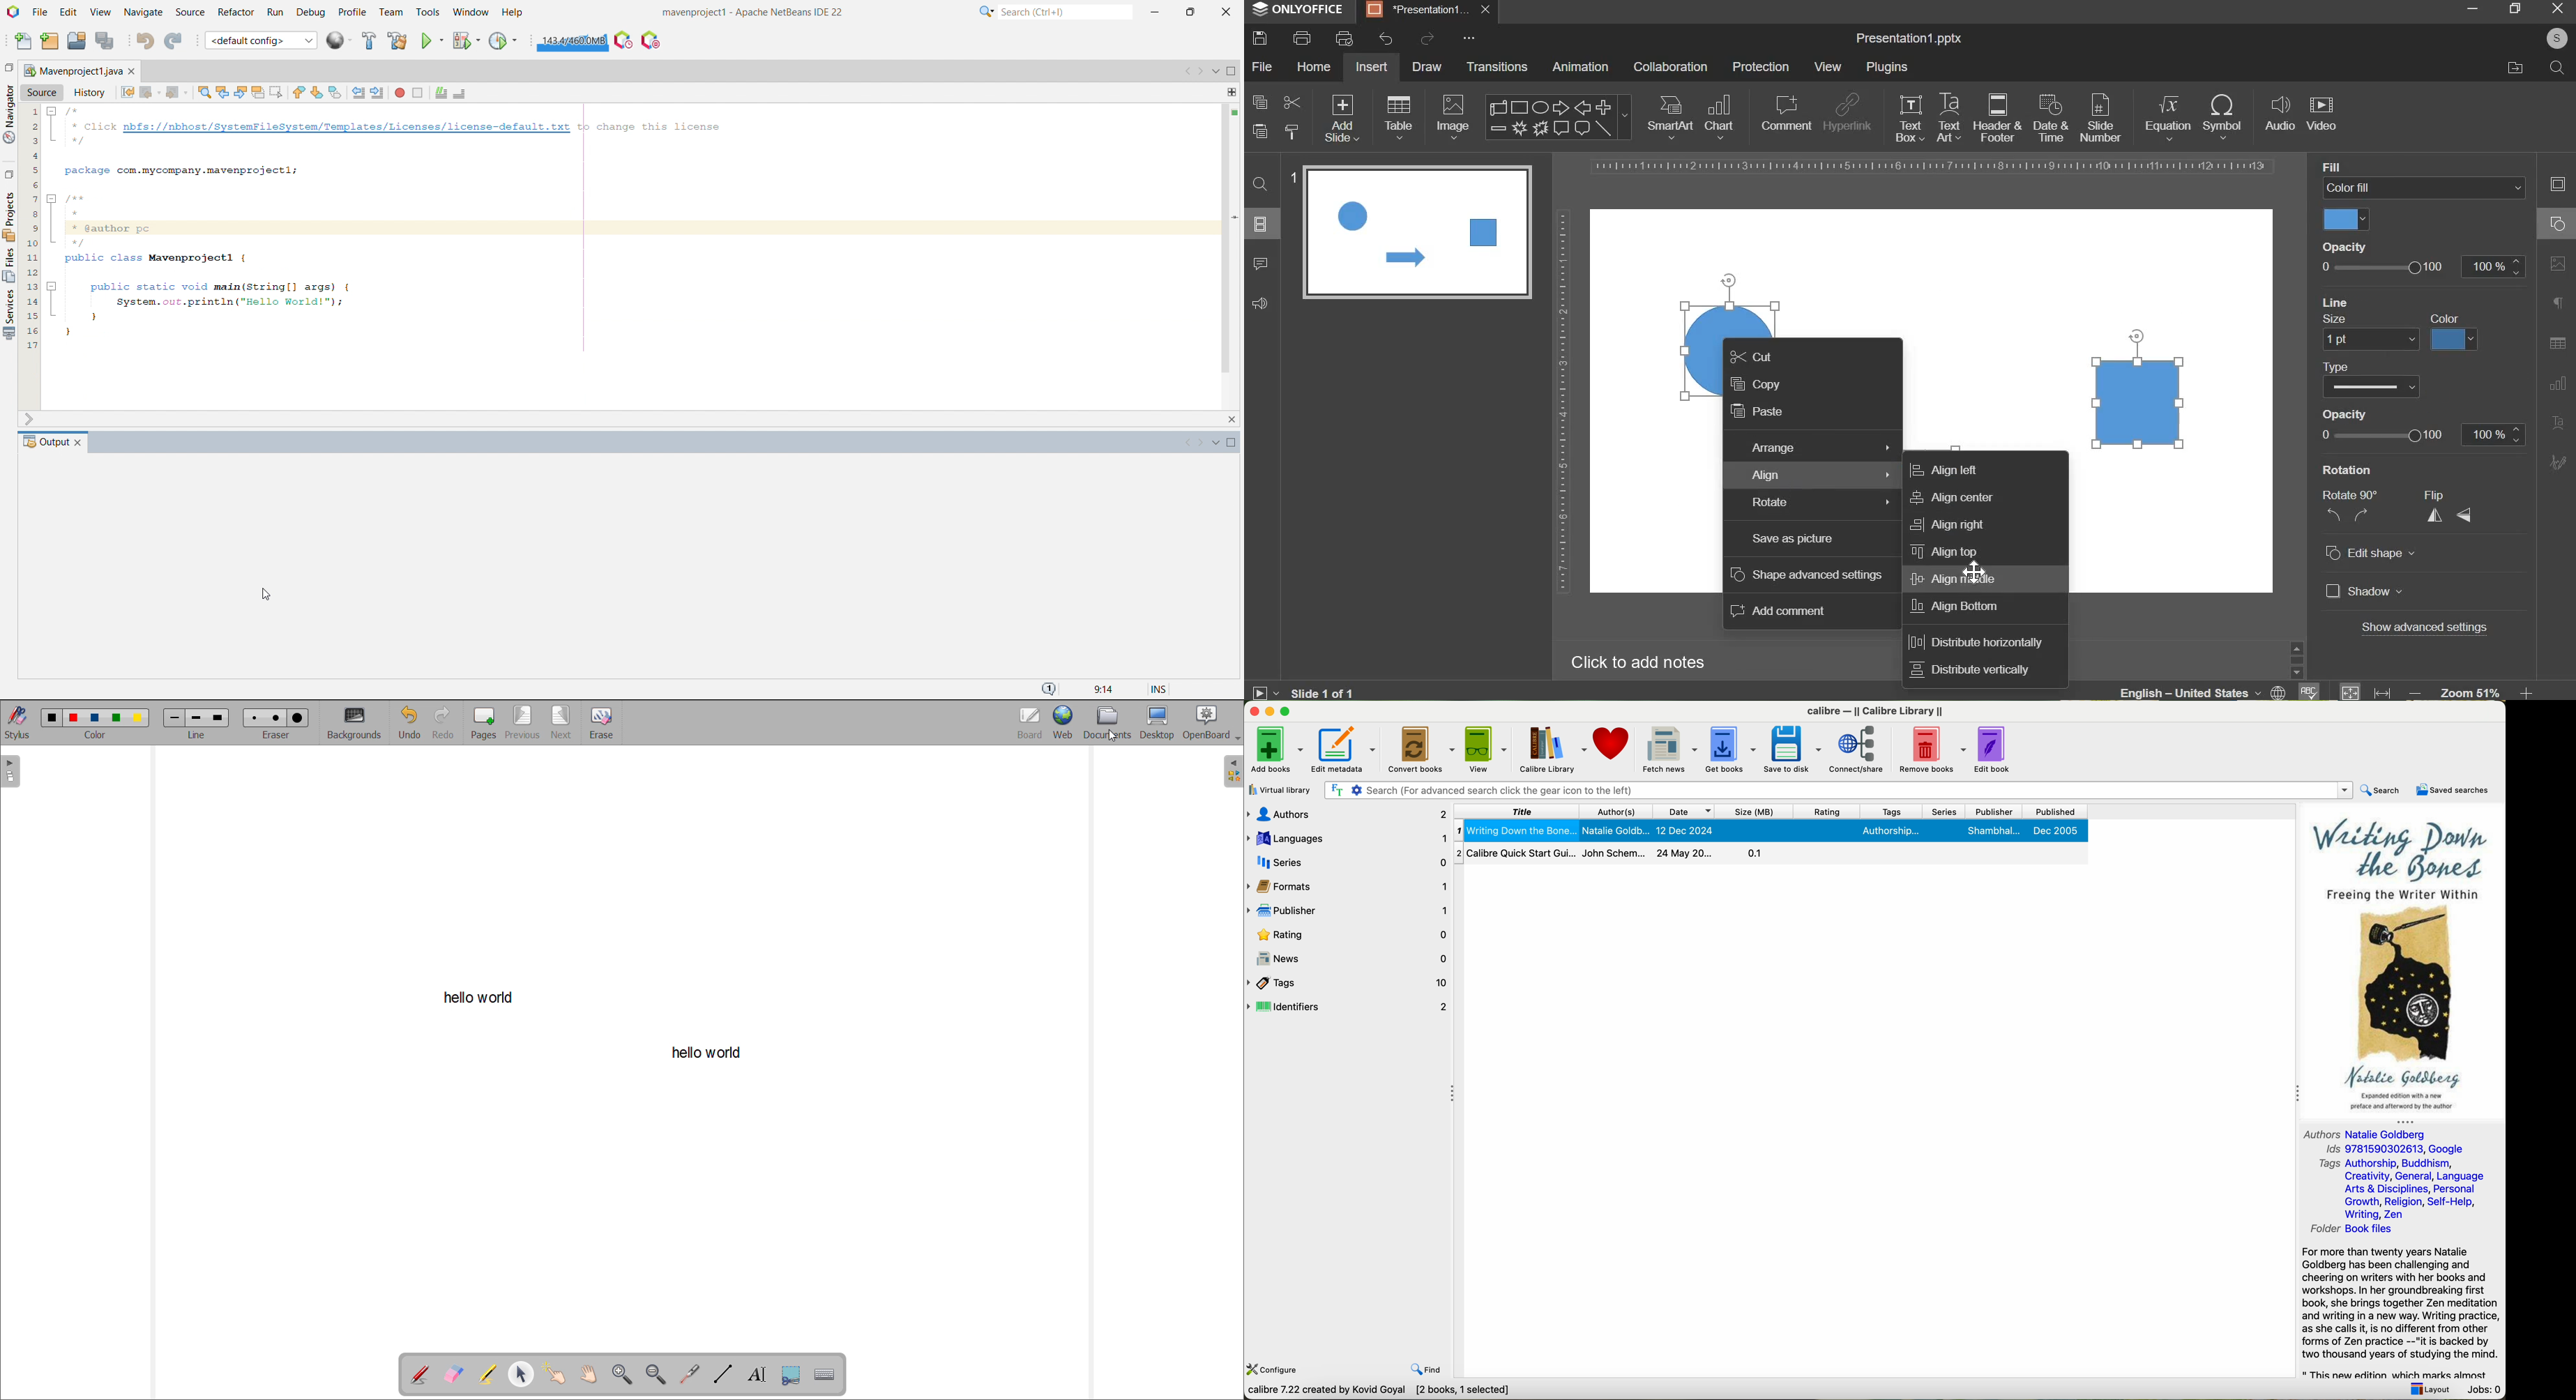  I want to click on series, so click(1945, 812).